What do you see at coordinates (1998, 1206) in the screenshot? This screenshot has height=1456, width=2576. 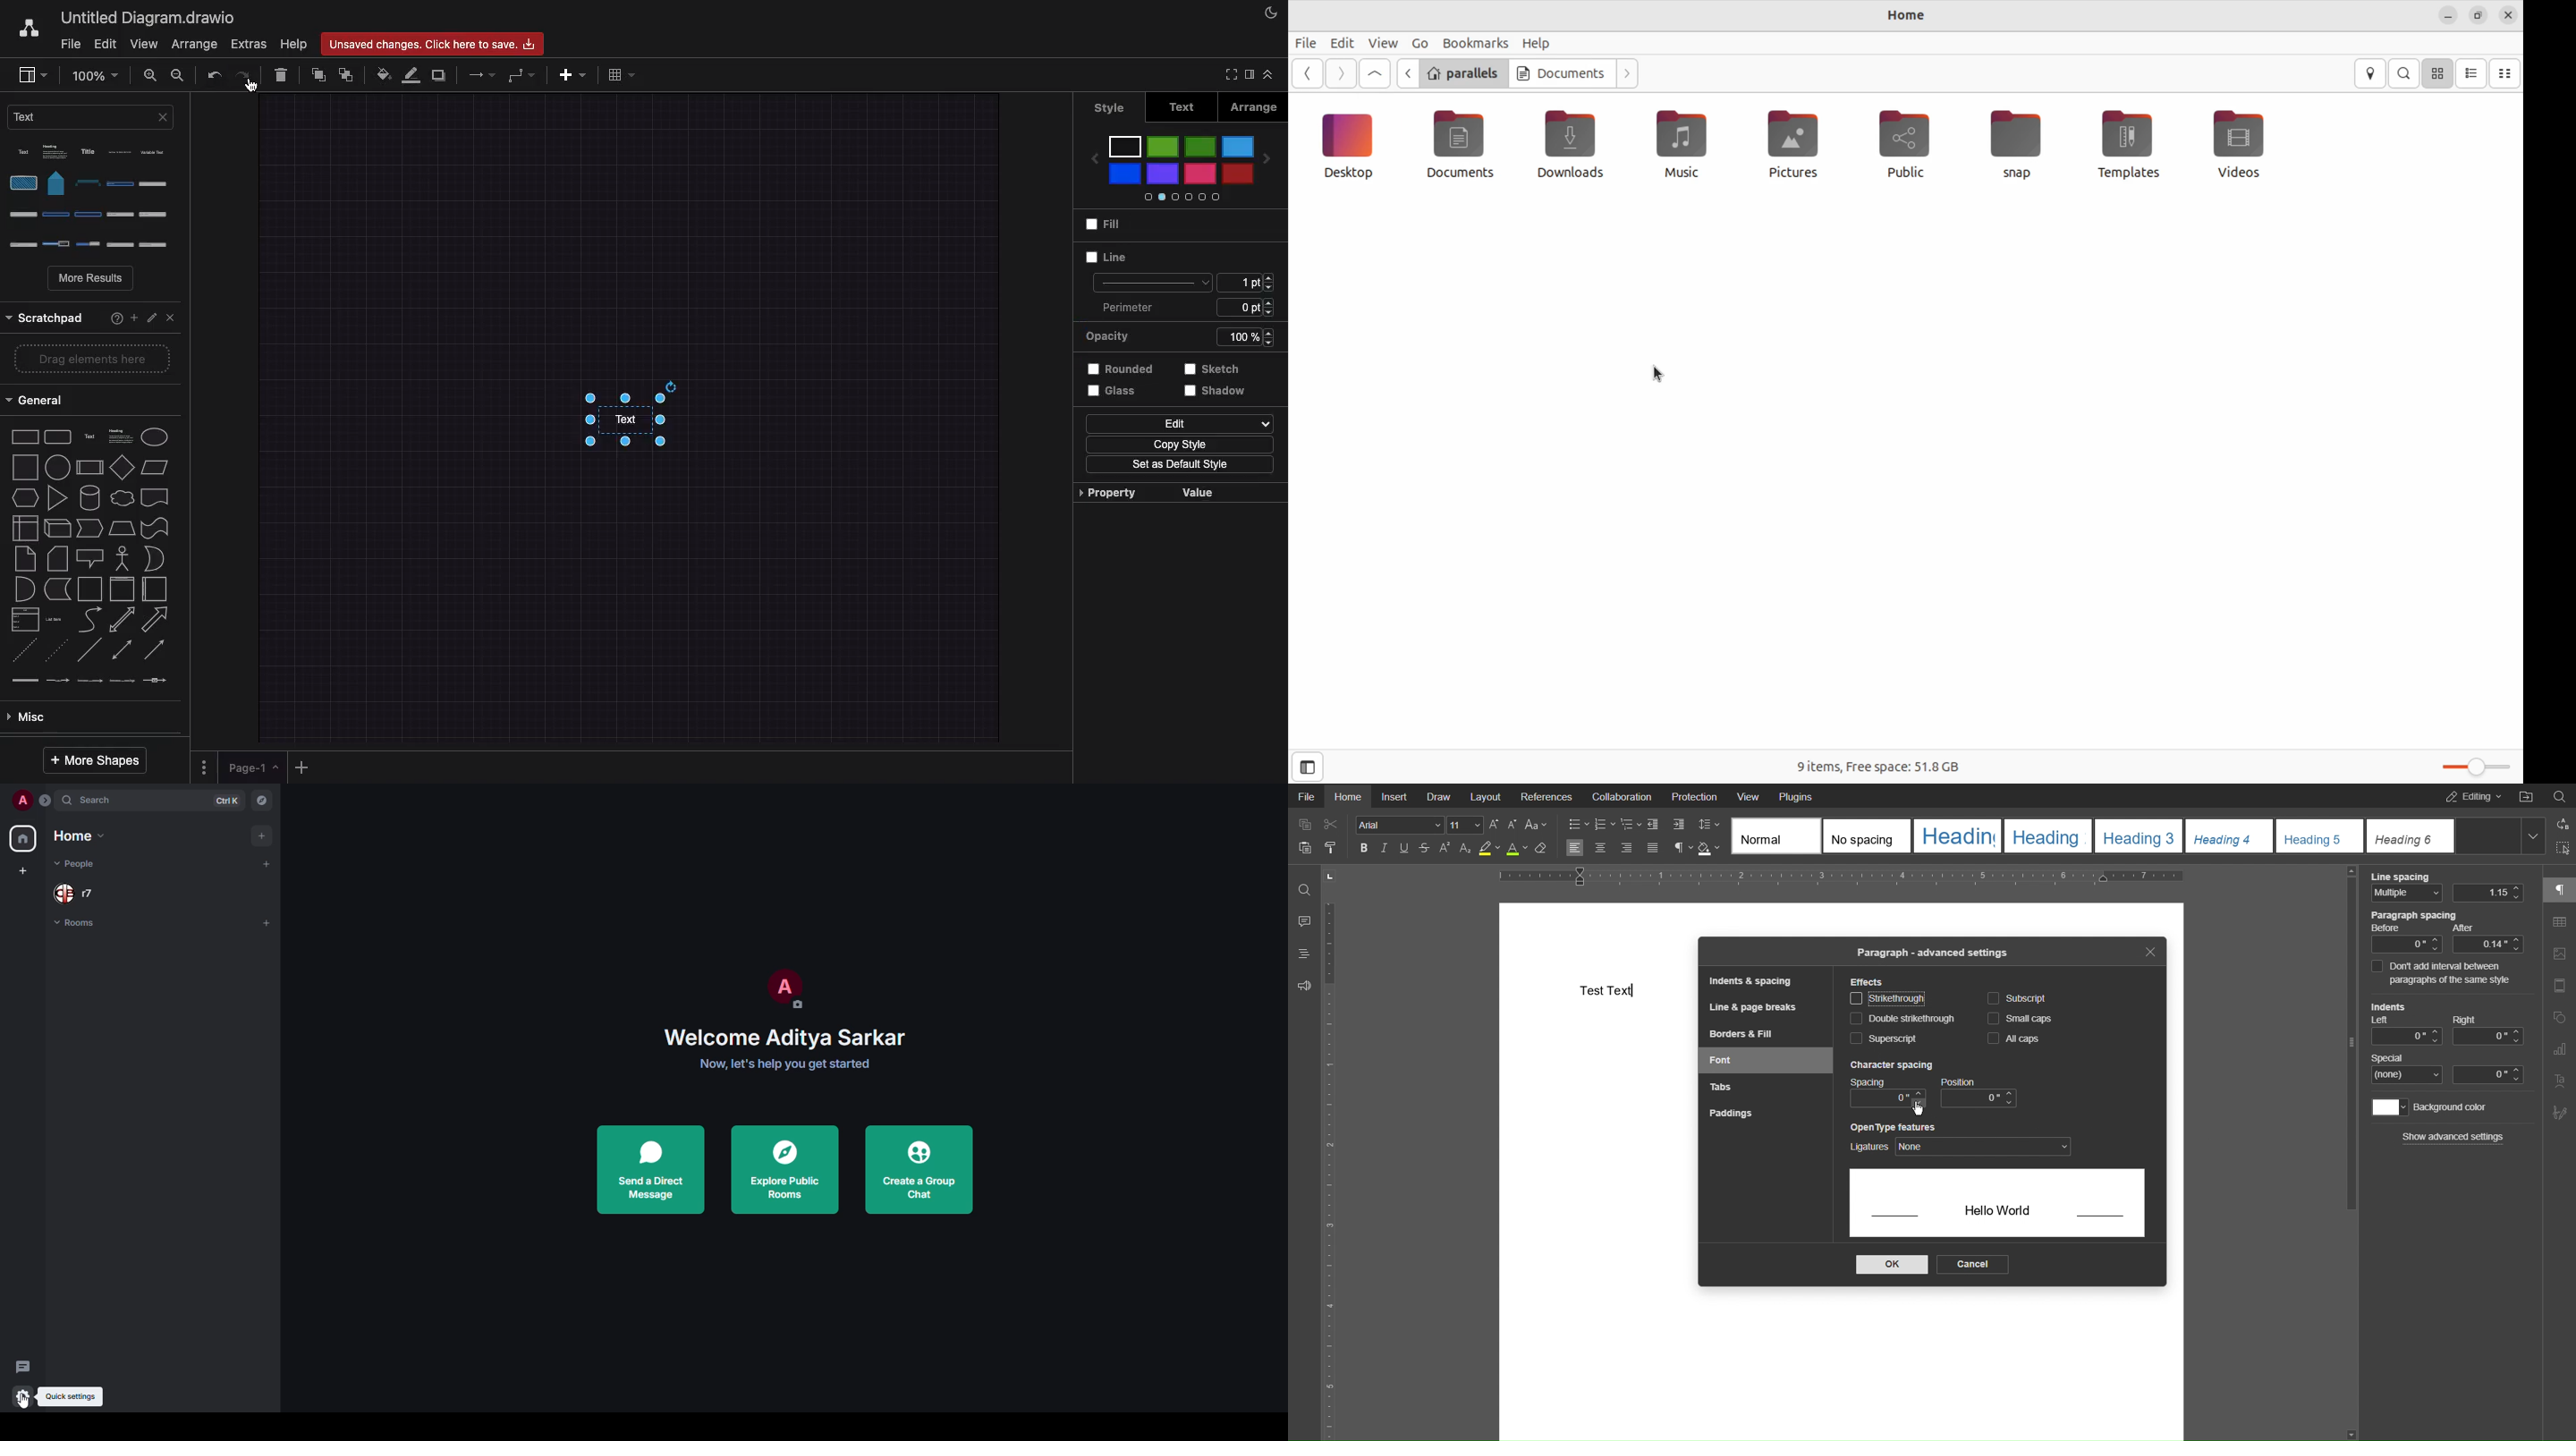 I see `Preview` at bounding box center [1998, 1206].